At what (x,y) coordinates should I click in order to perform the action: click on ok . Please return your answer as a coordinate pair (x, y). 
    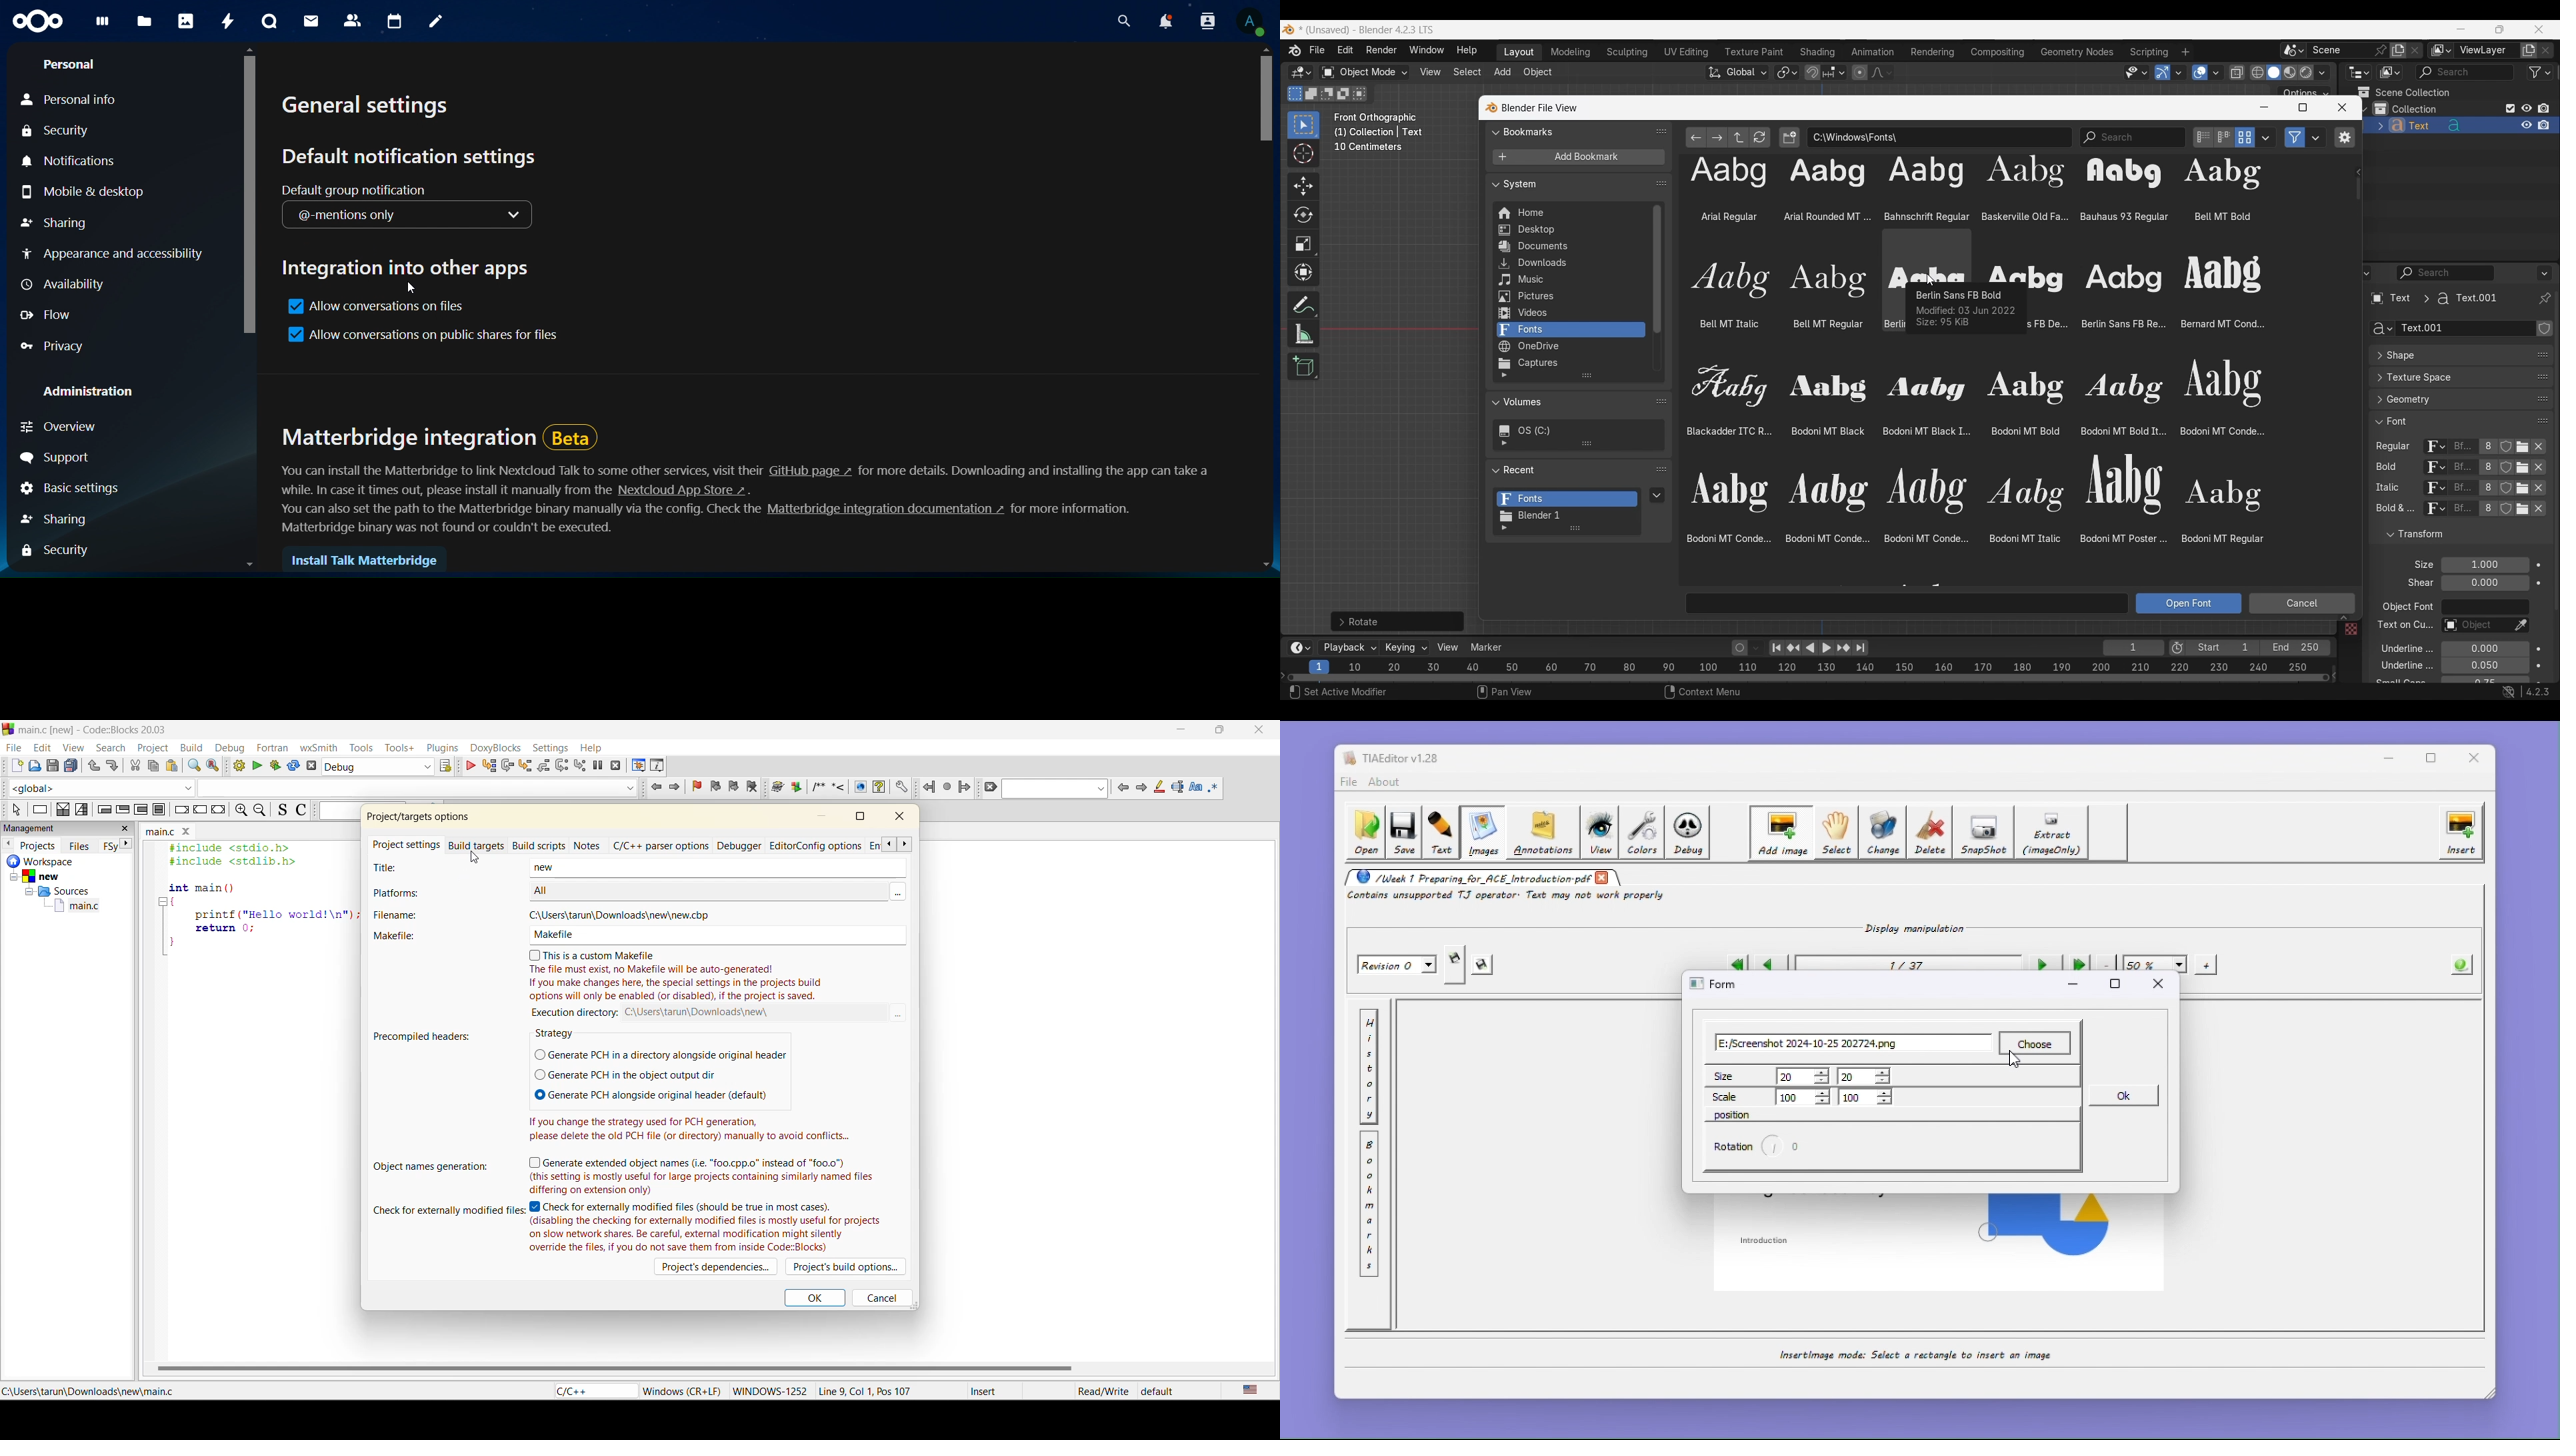
    Looking at the image, I should click on (815, 1299).